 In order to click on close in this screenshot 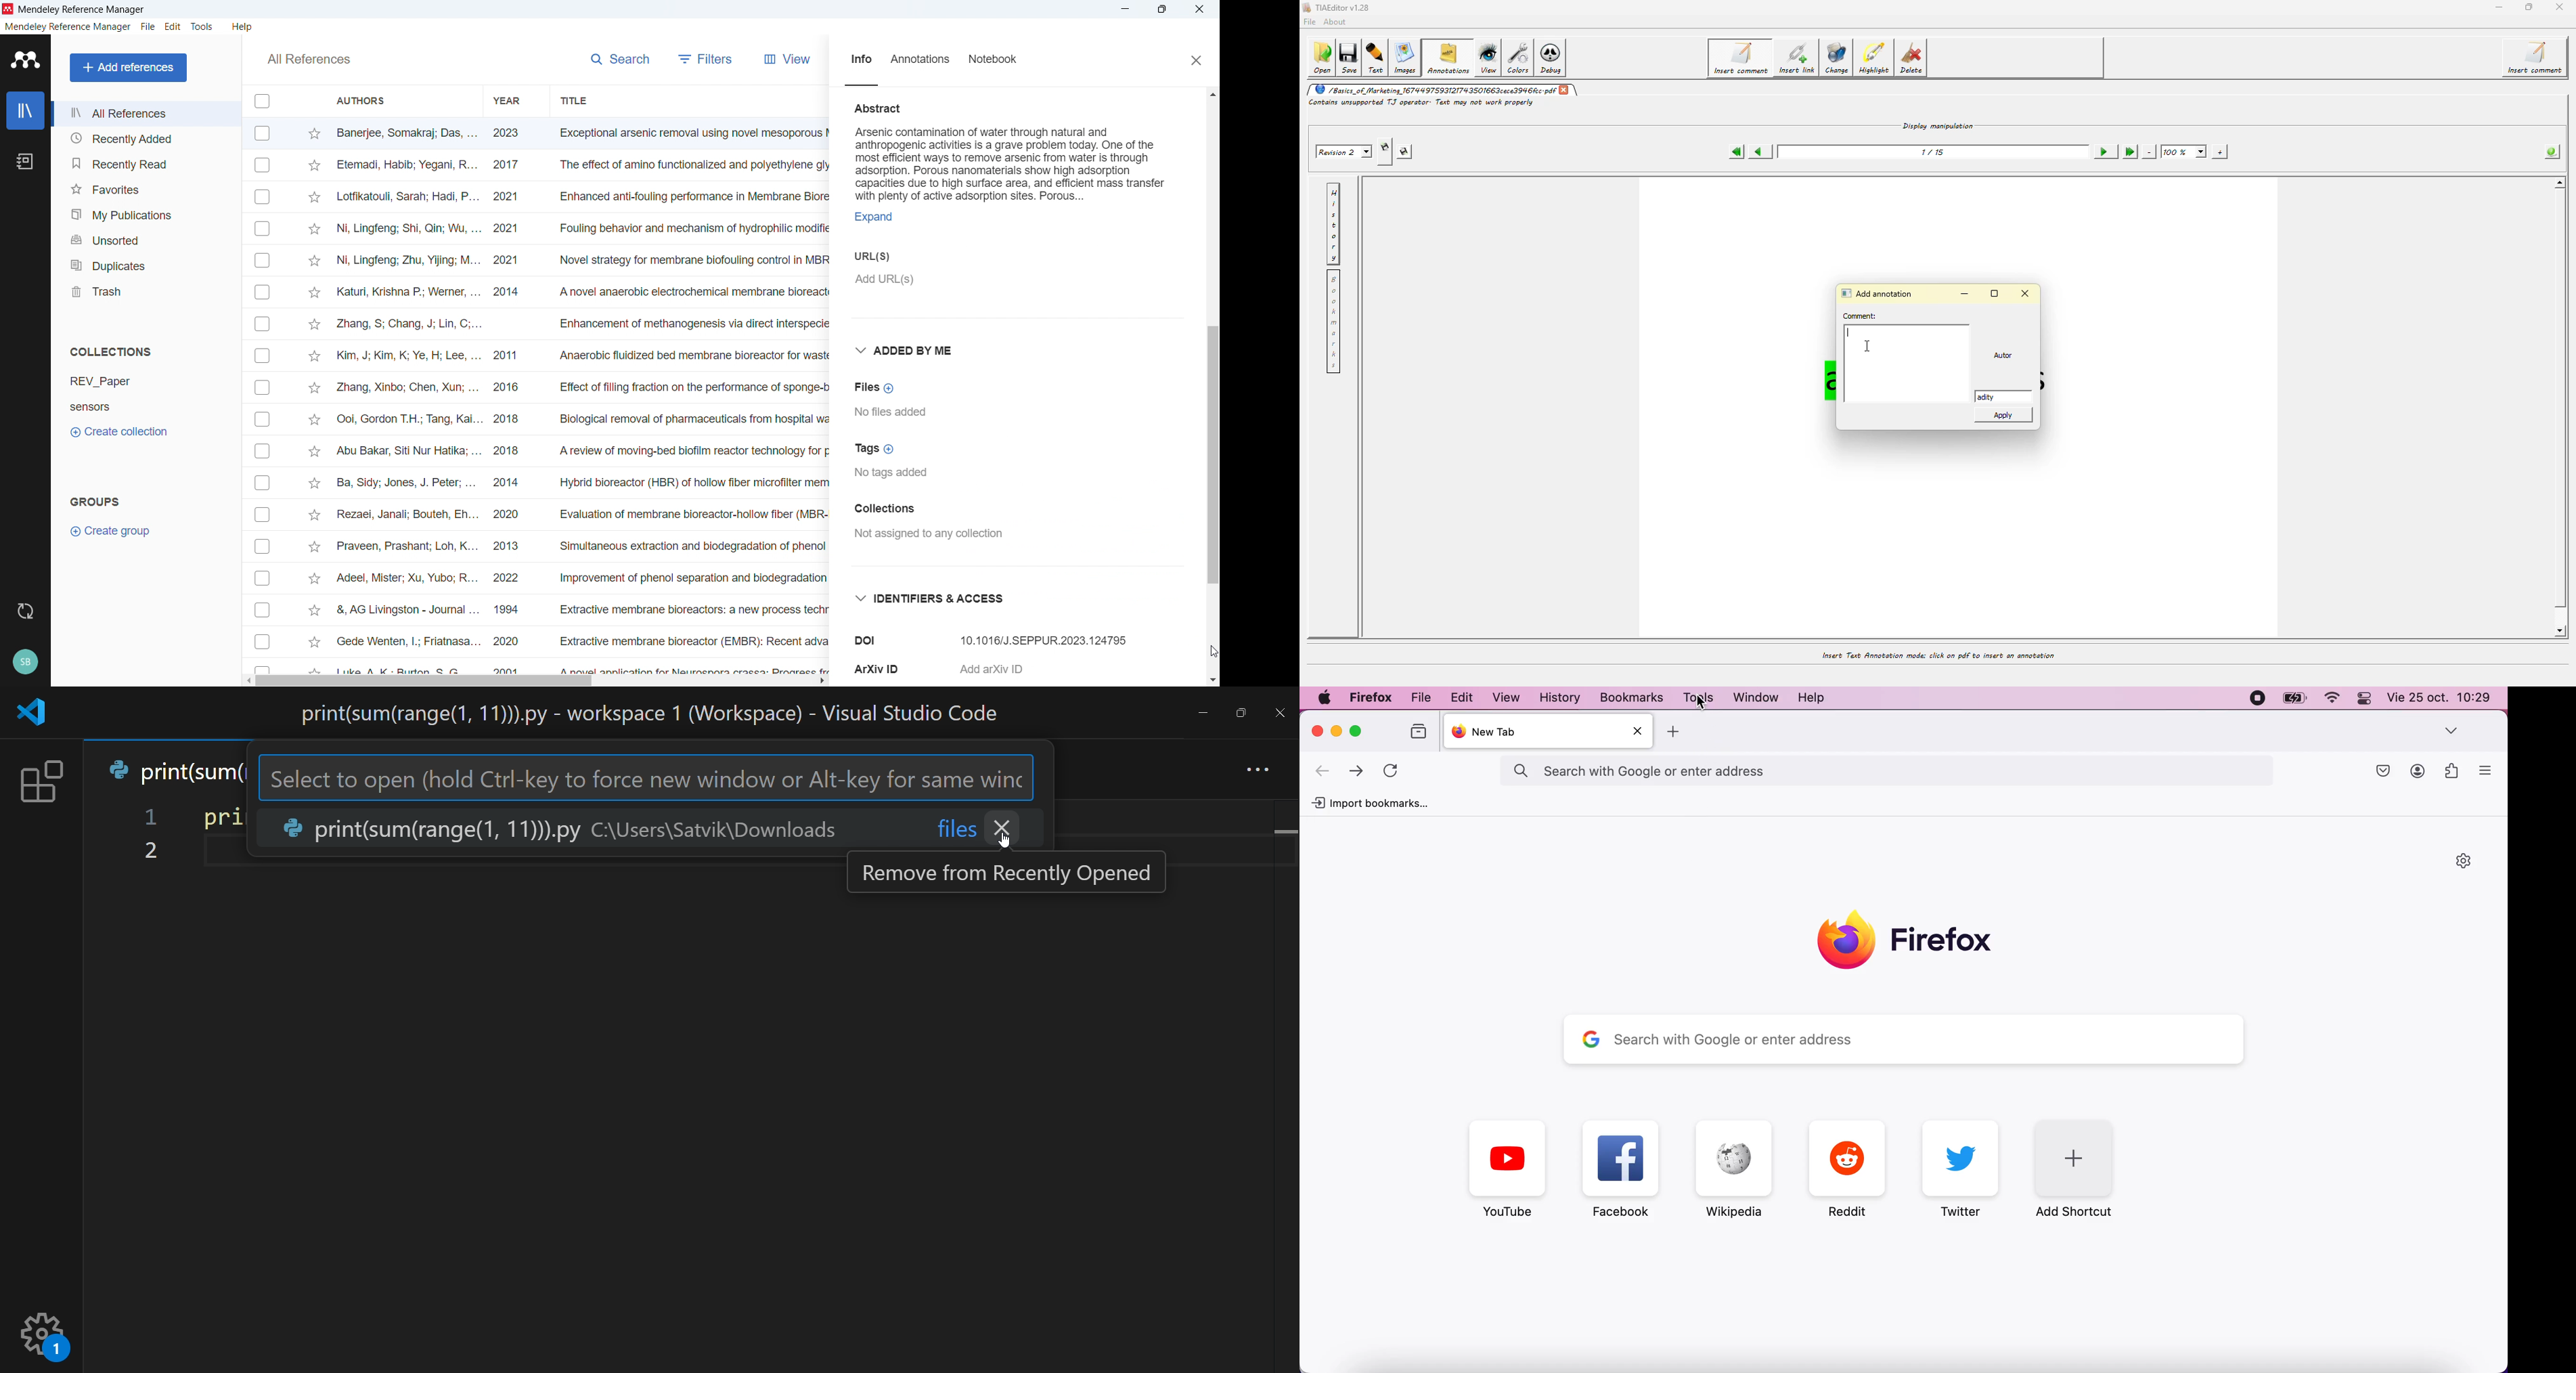, I will do `click(1195, 59)`.